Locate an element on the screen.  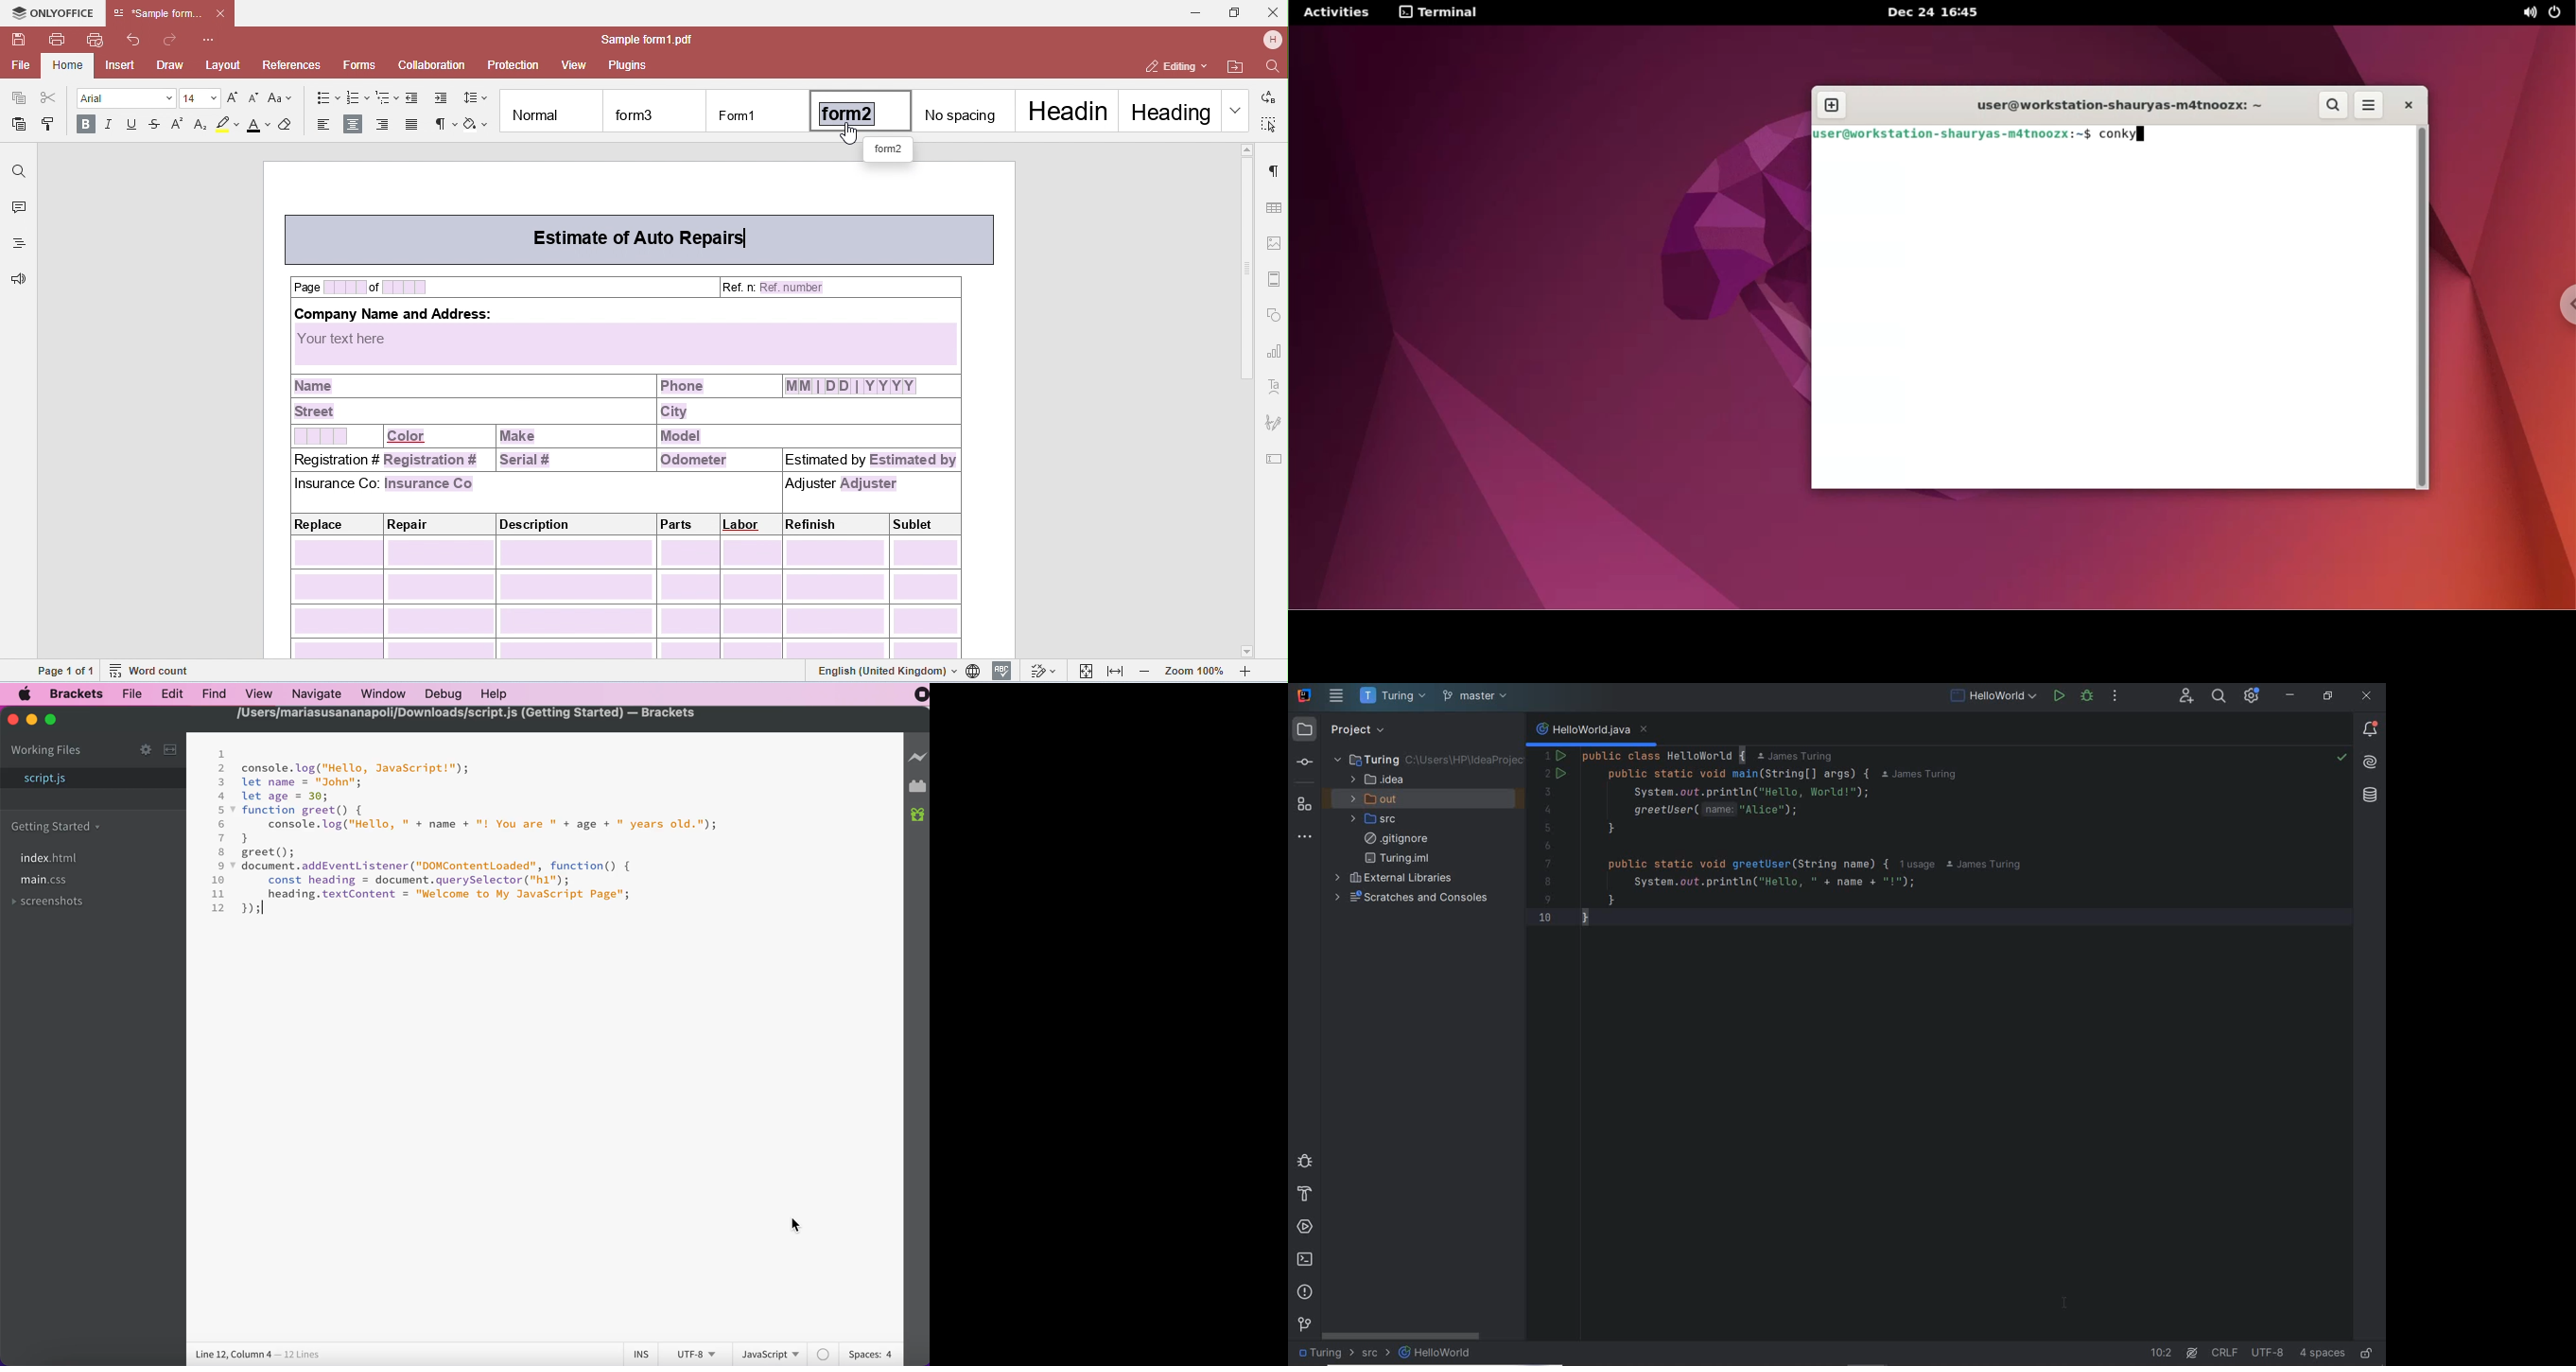
debug is located at coordinates (442, 694).